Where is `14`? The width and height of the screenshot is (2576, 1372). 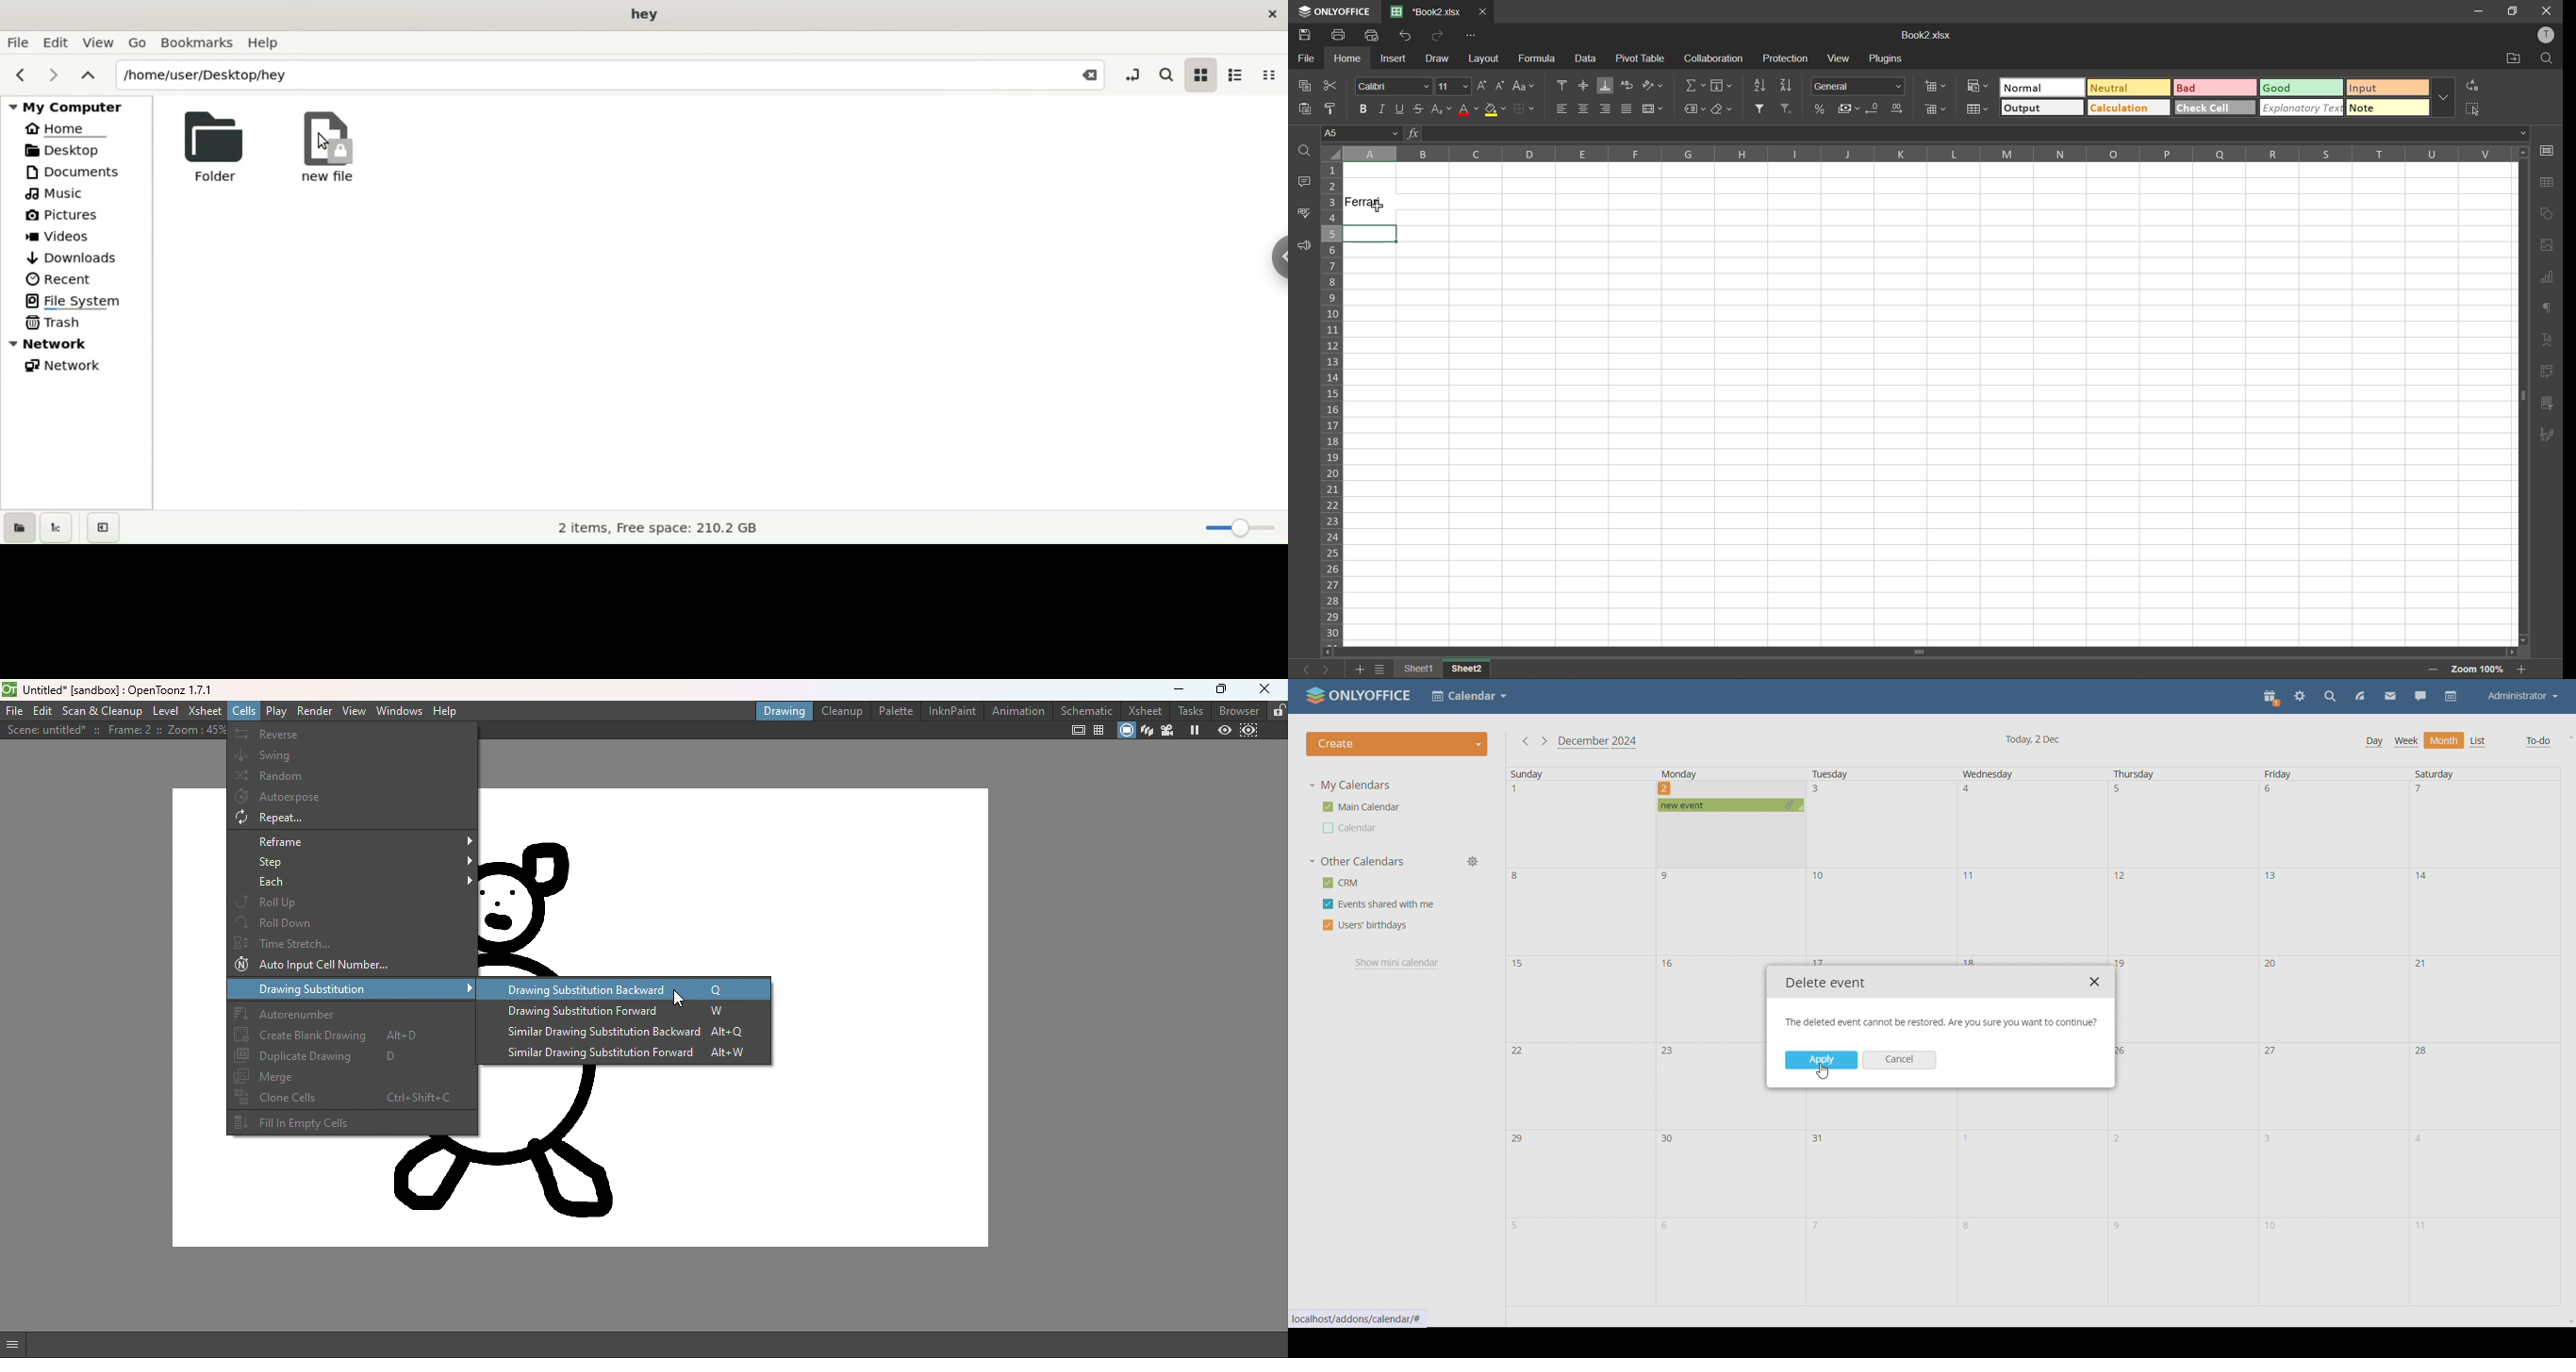 14 is located at coordinates (2426, 882).